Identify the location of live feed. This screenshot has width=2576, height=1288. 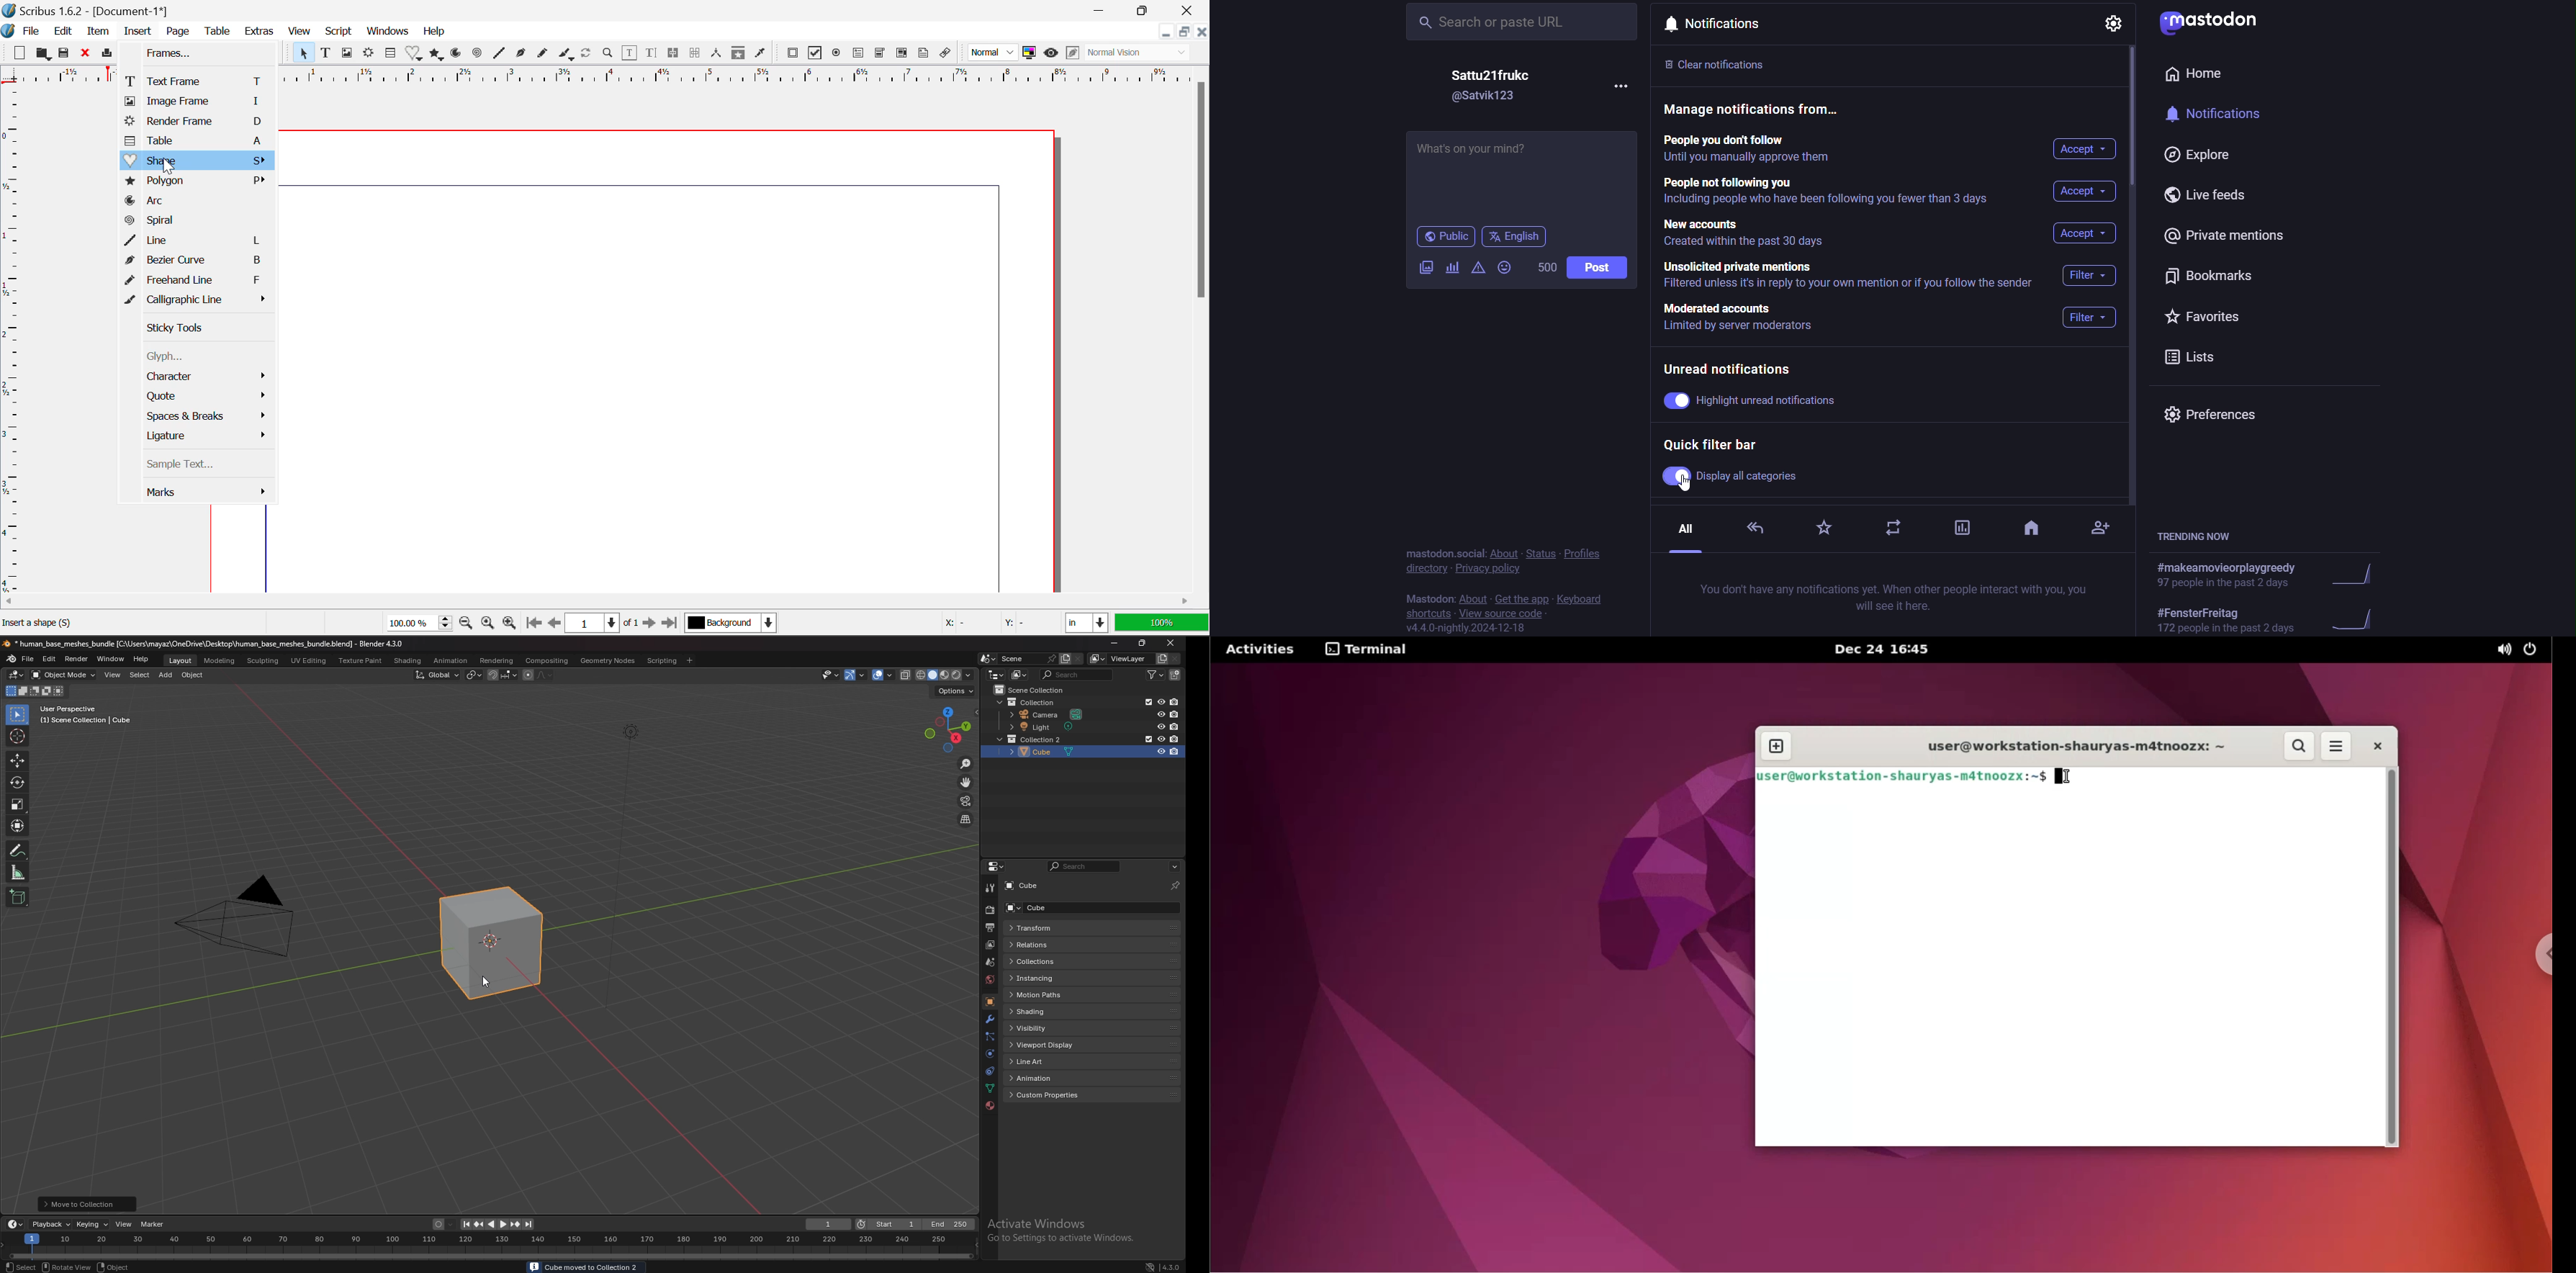
(2213, 193).